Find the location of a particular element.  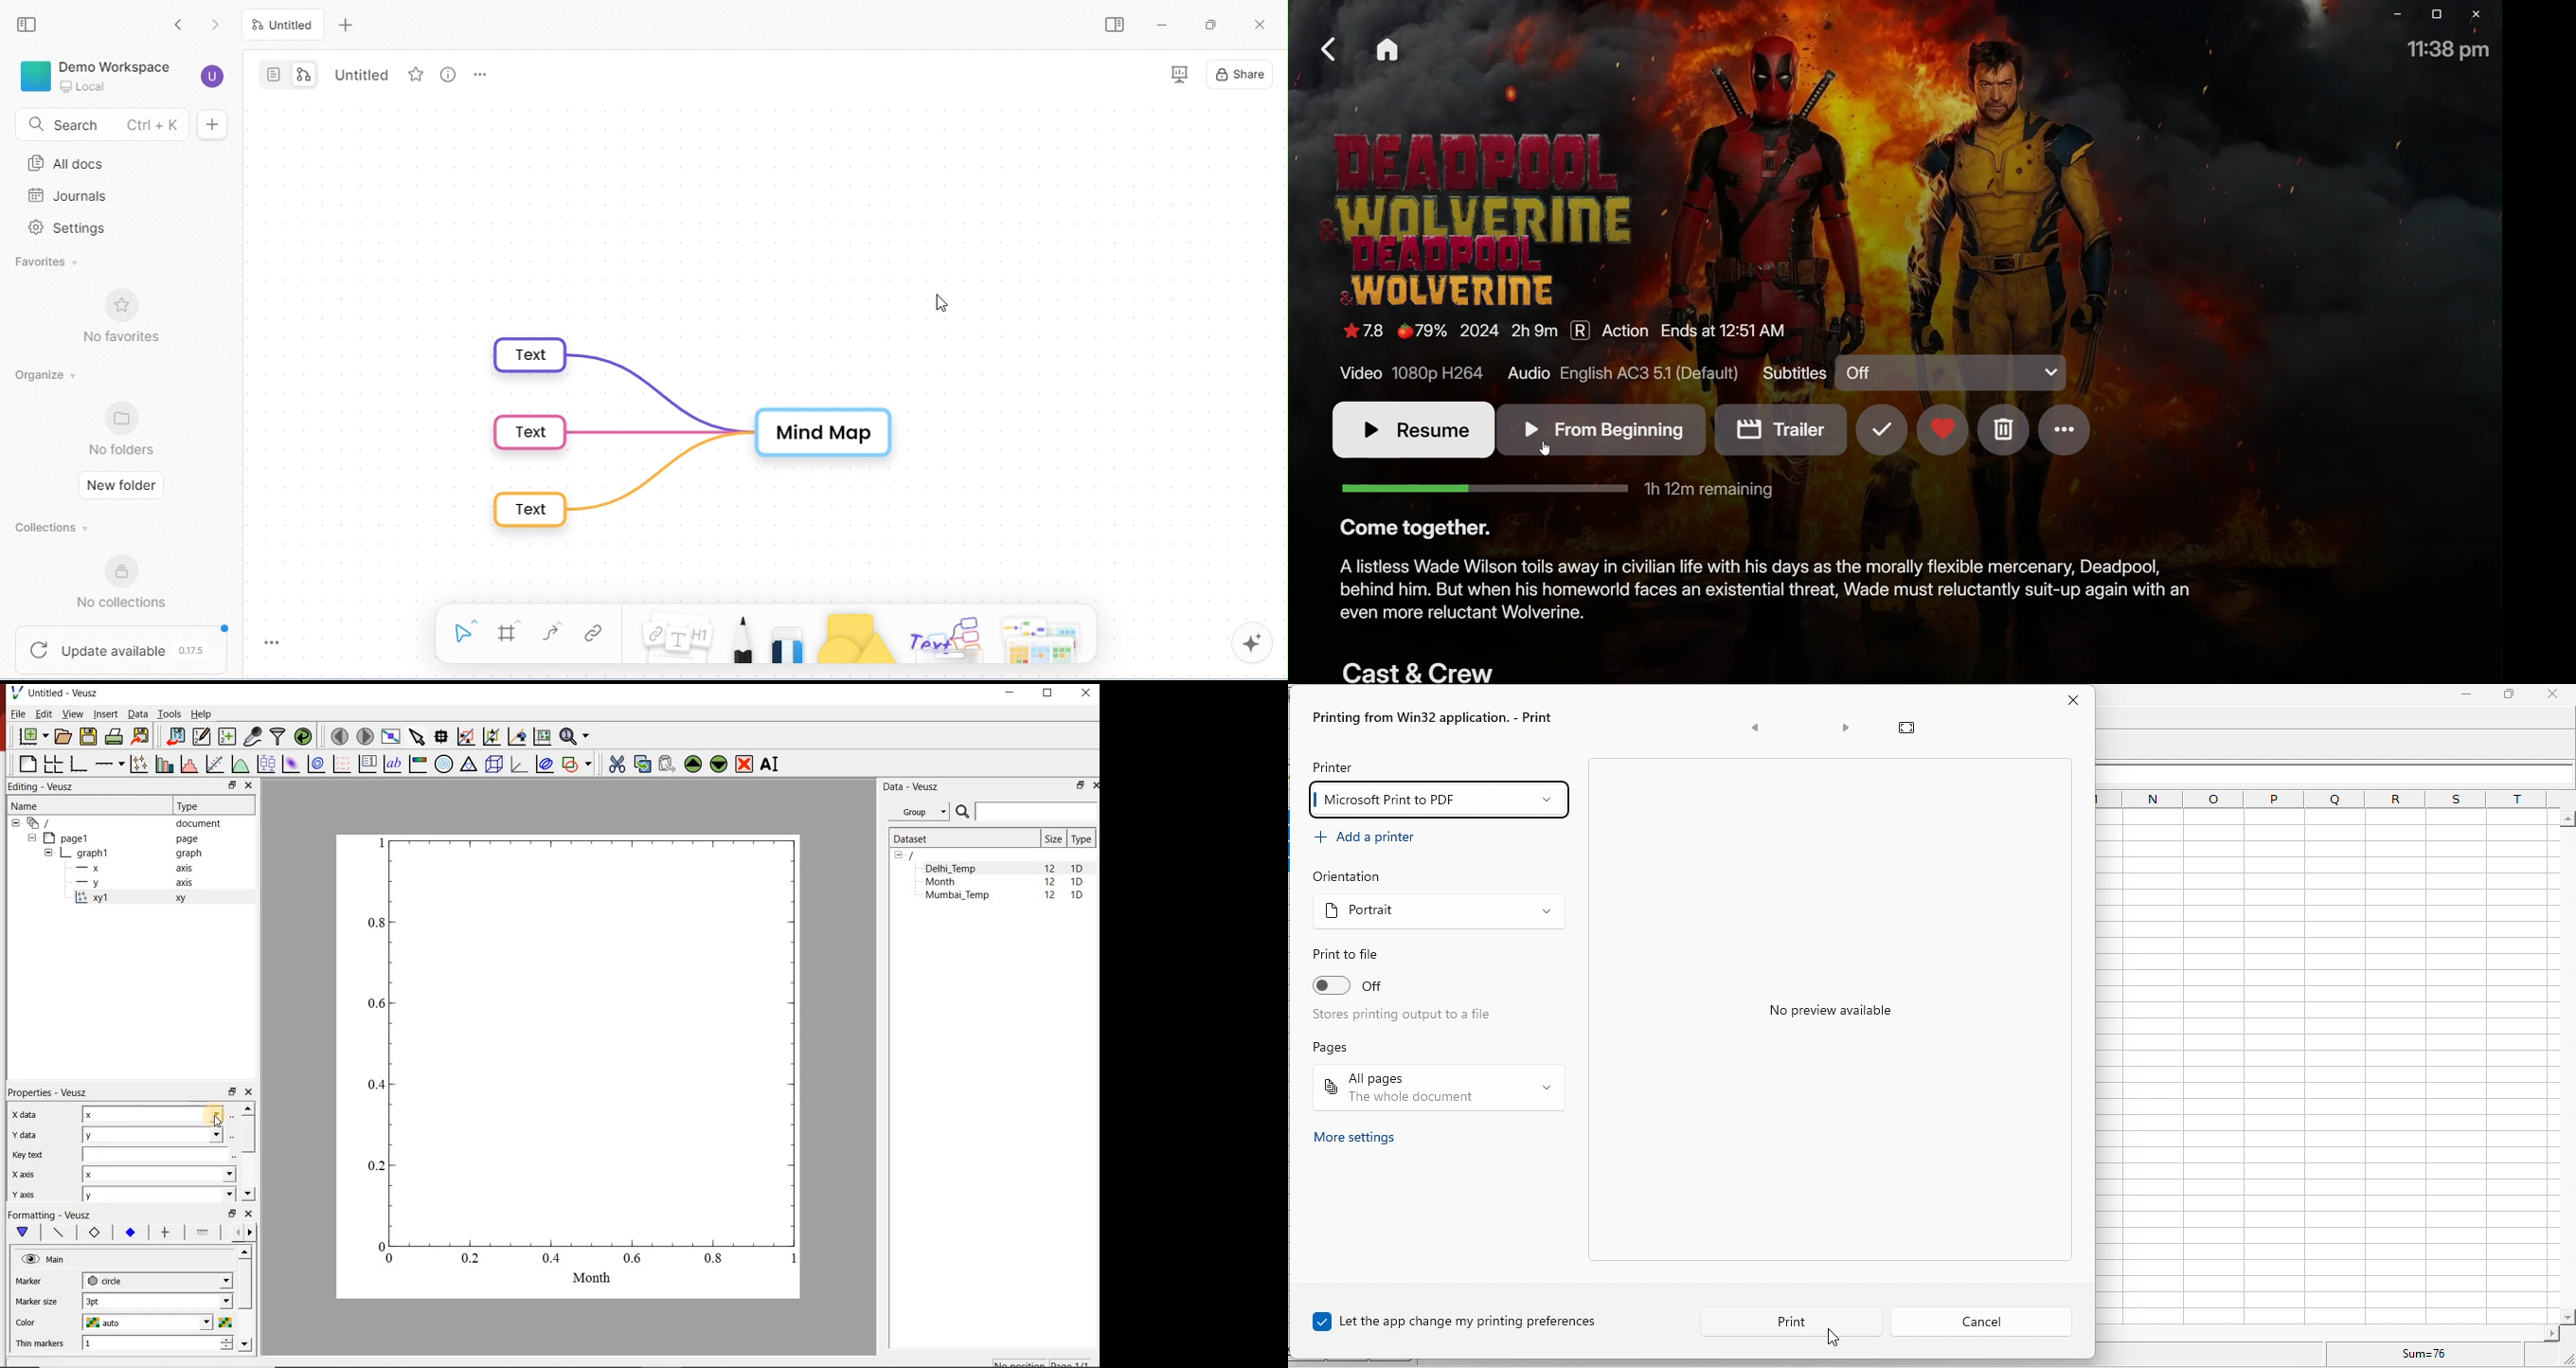

close is located at coordinates (248, 1092).